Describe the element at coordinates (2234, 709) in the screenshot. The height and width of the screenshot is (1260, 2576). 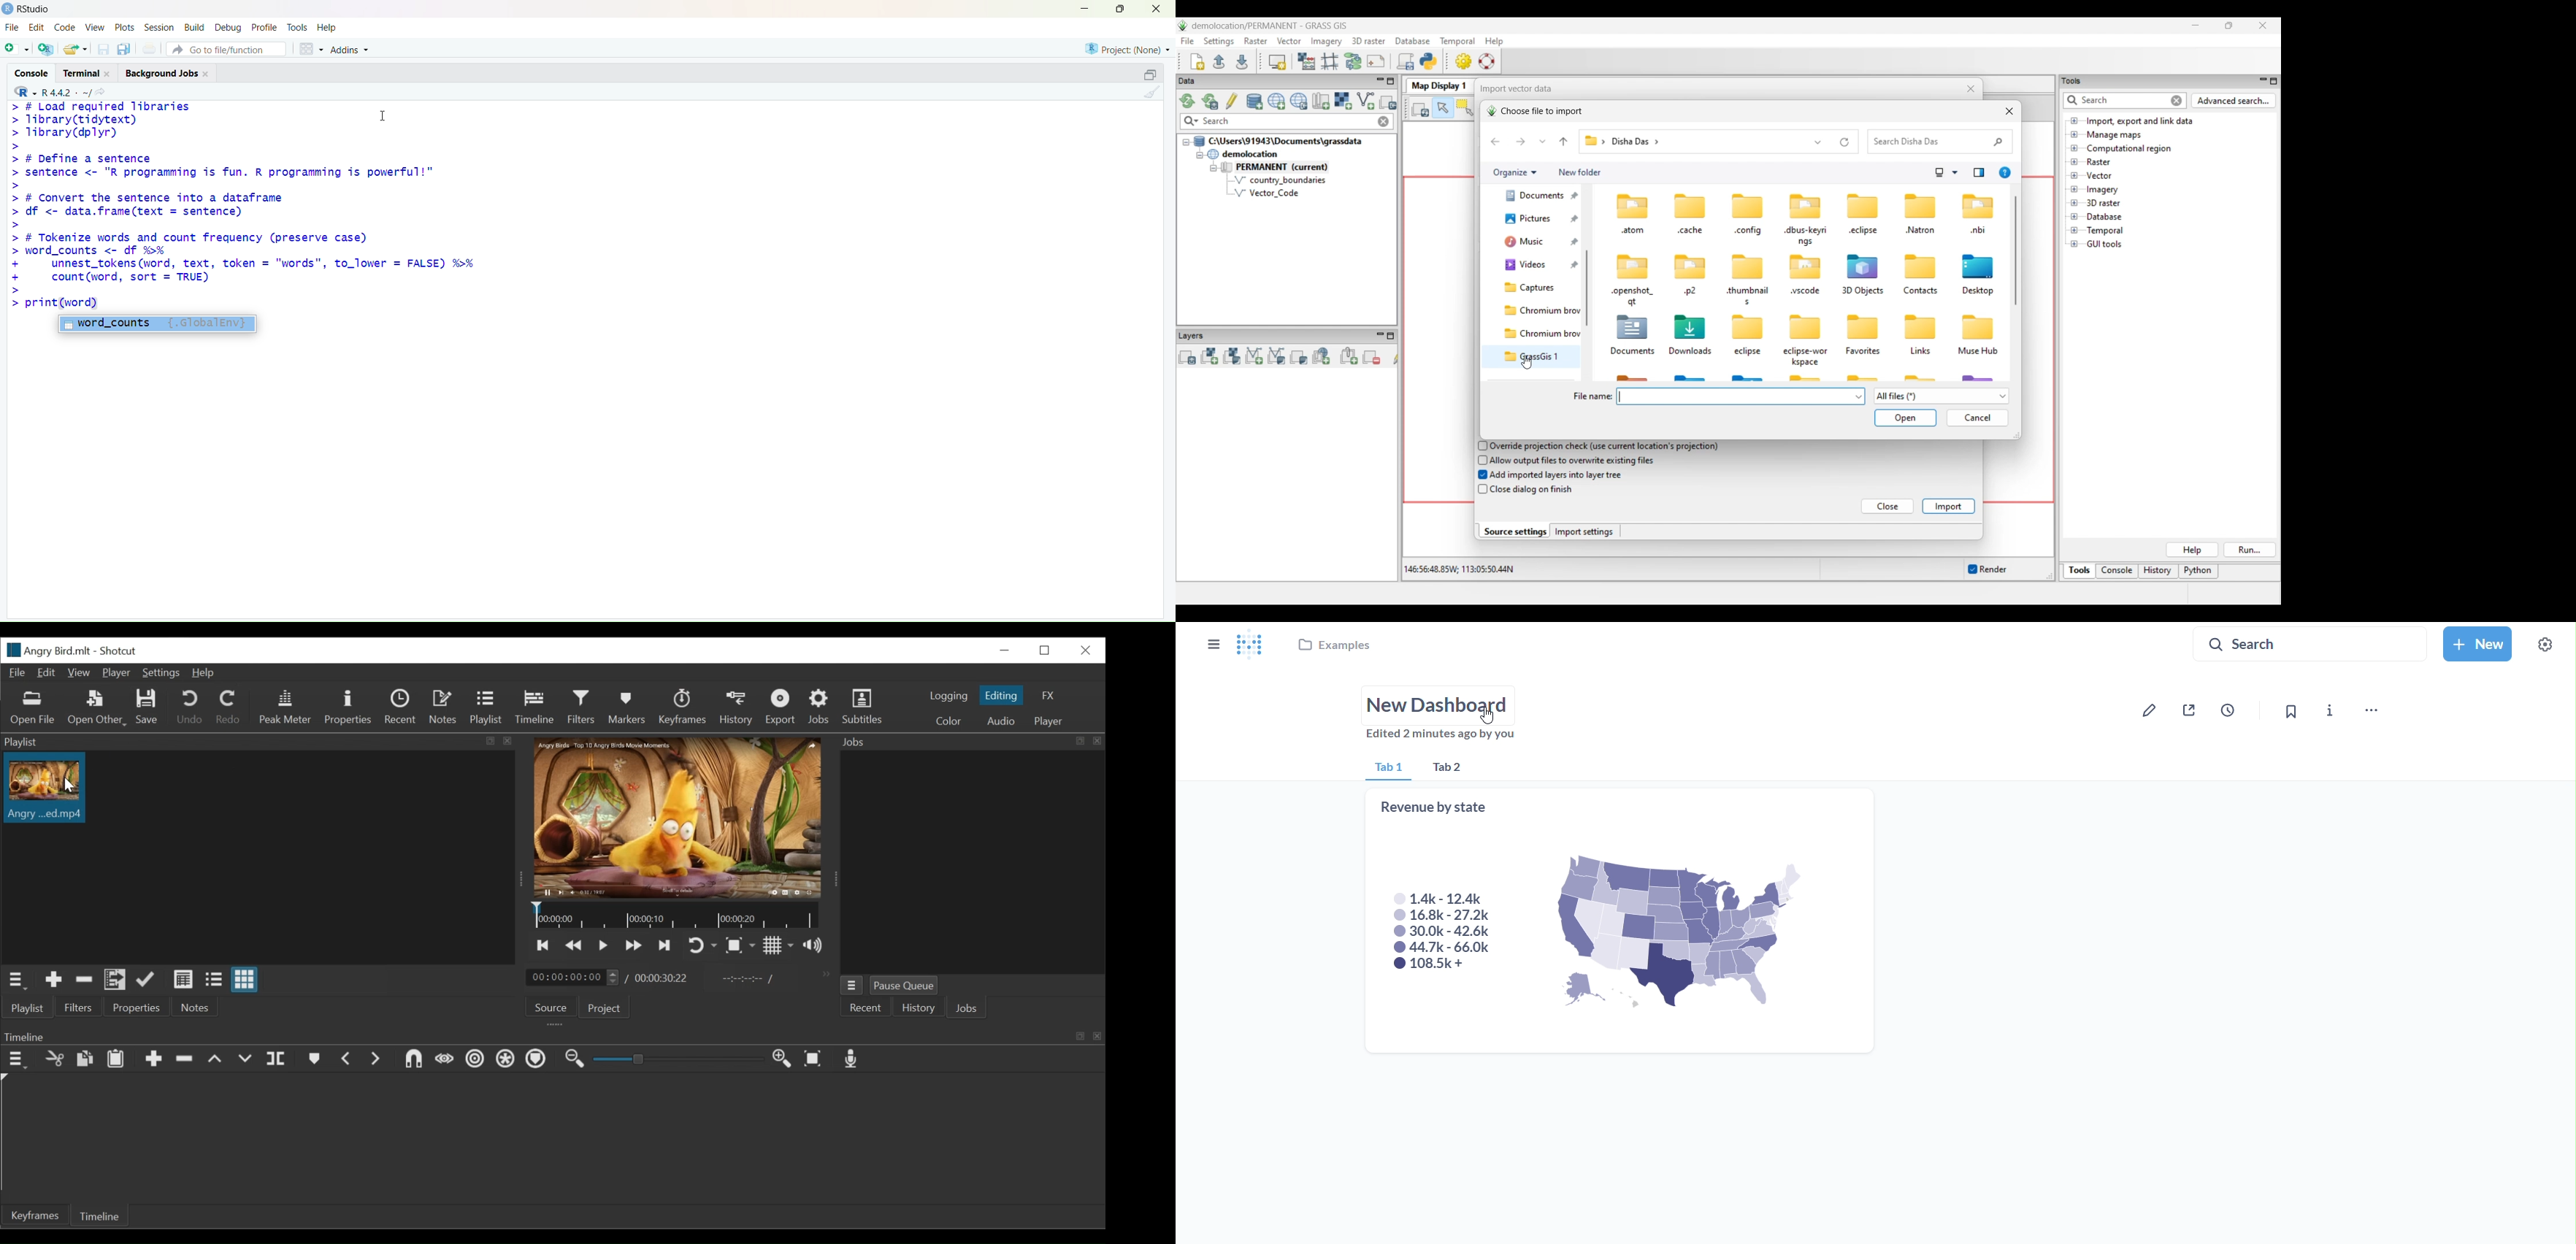
I see `auto refresh` at that location.